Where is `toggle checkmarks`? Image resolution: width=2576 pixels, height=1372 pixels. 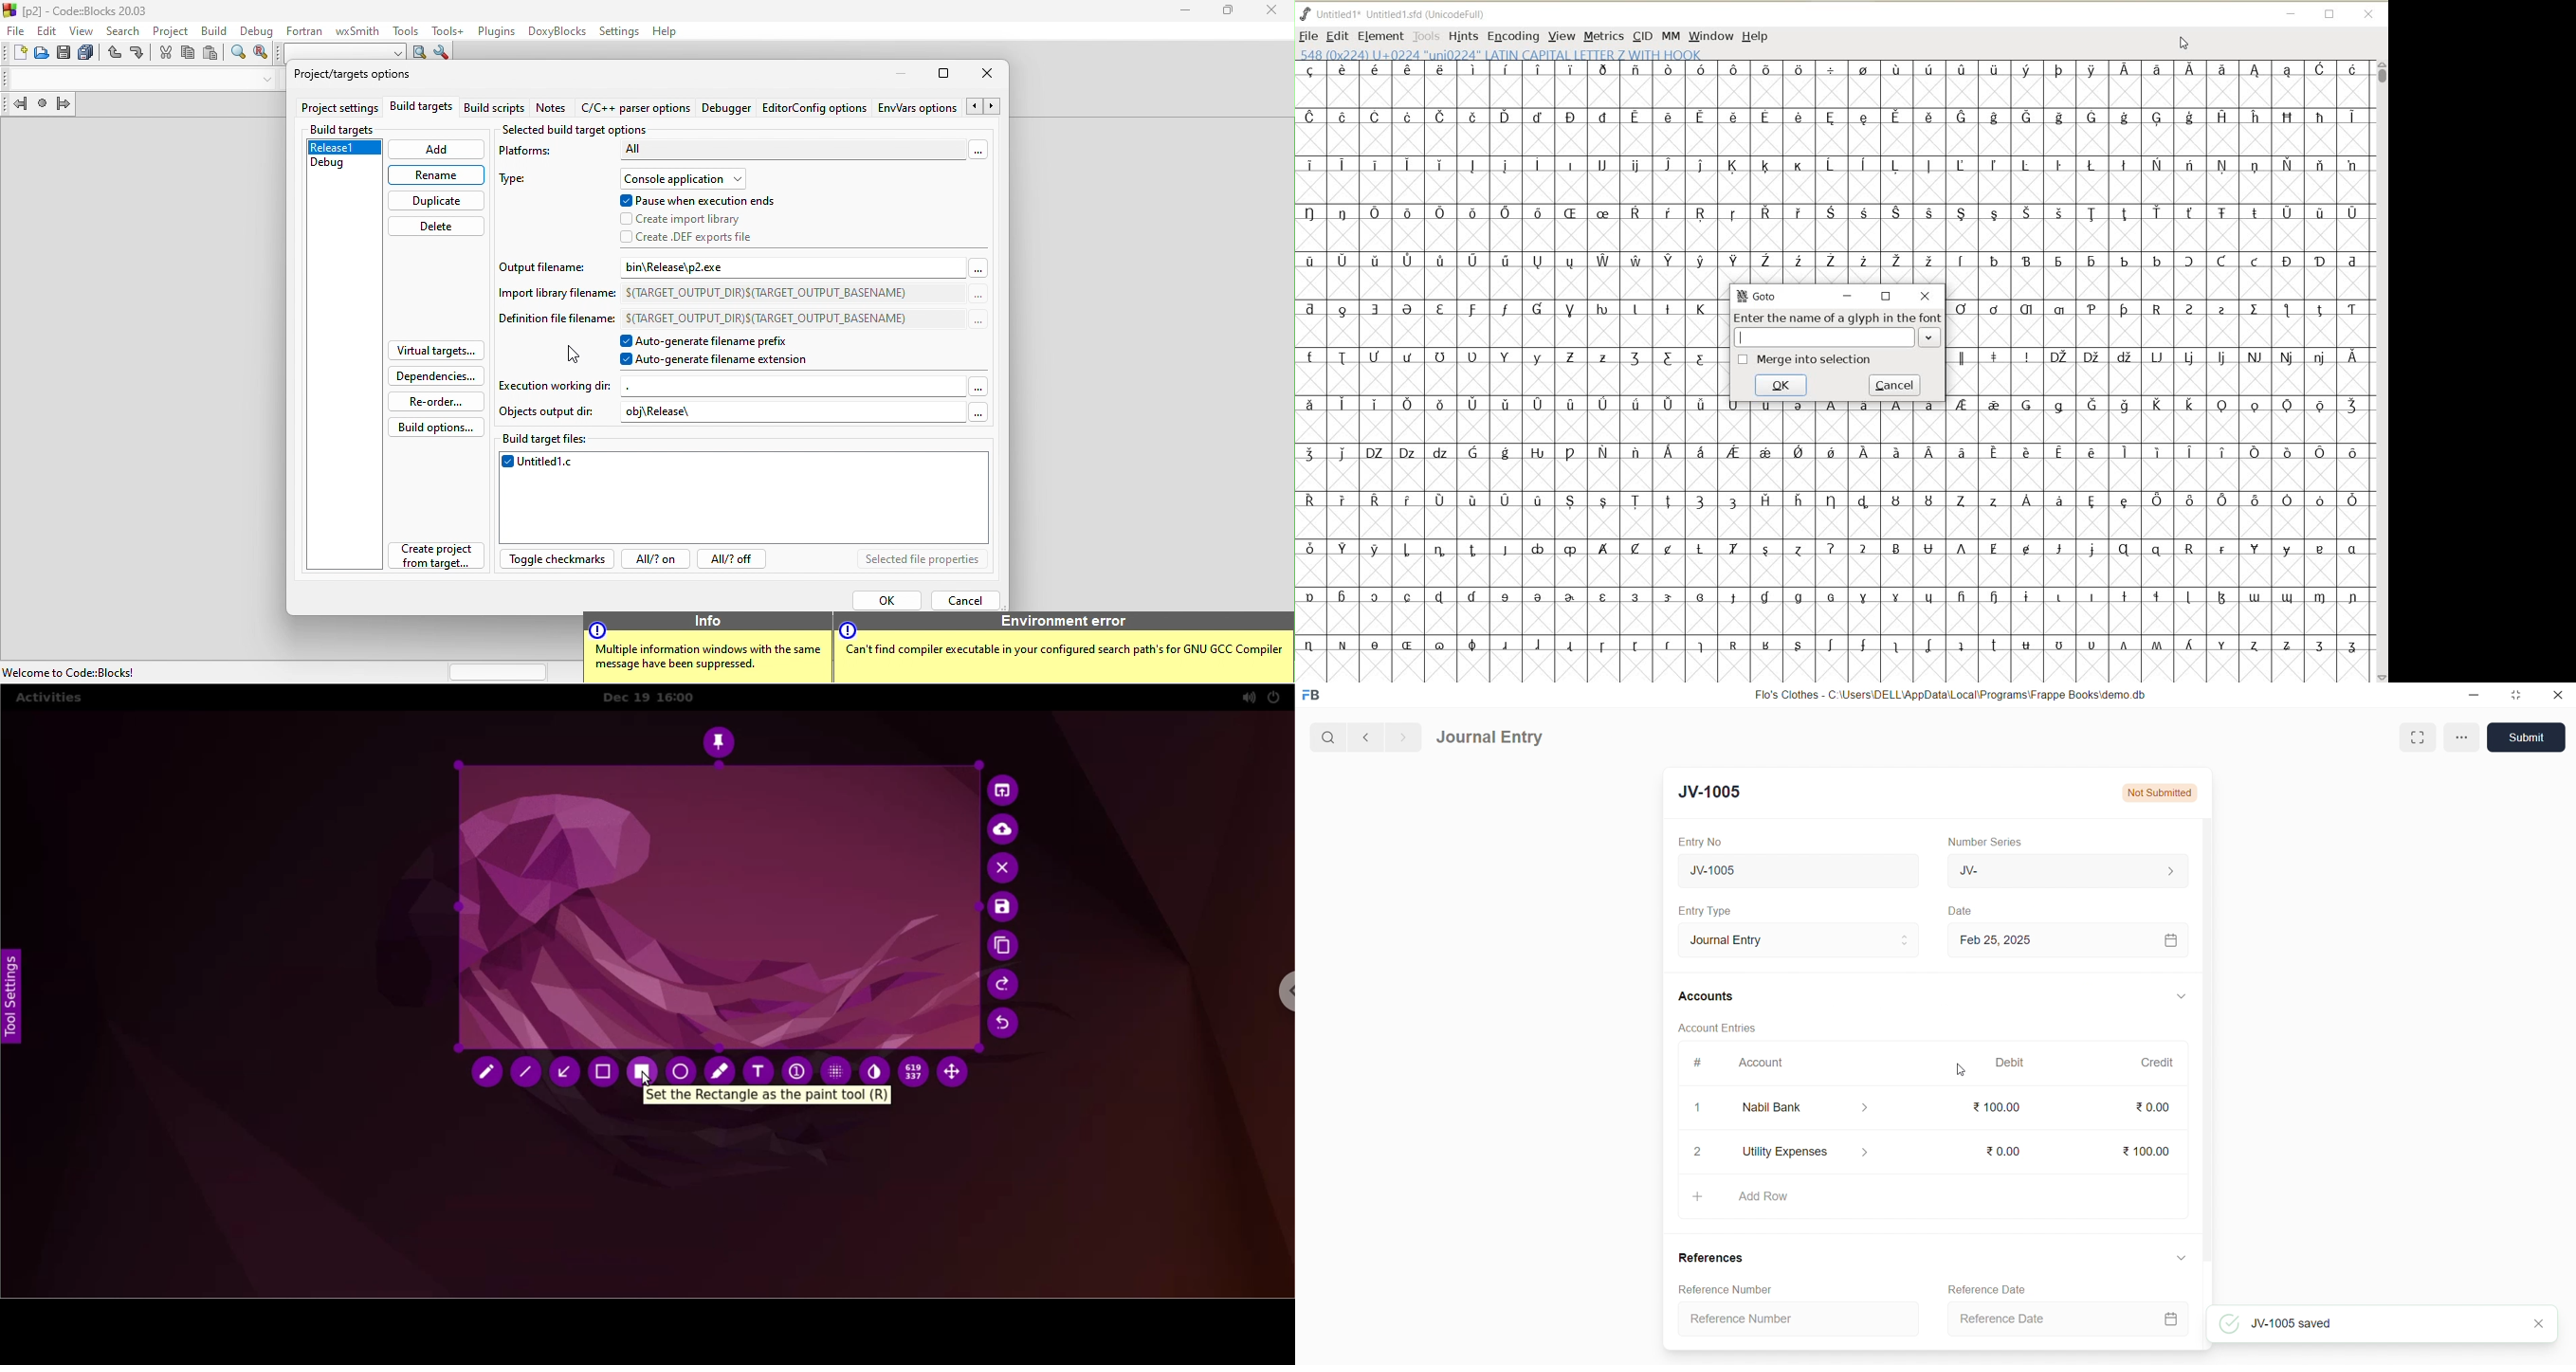
toggle checkmarks is located at coordinates (557, 561).